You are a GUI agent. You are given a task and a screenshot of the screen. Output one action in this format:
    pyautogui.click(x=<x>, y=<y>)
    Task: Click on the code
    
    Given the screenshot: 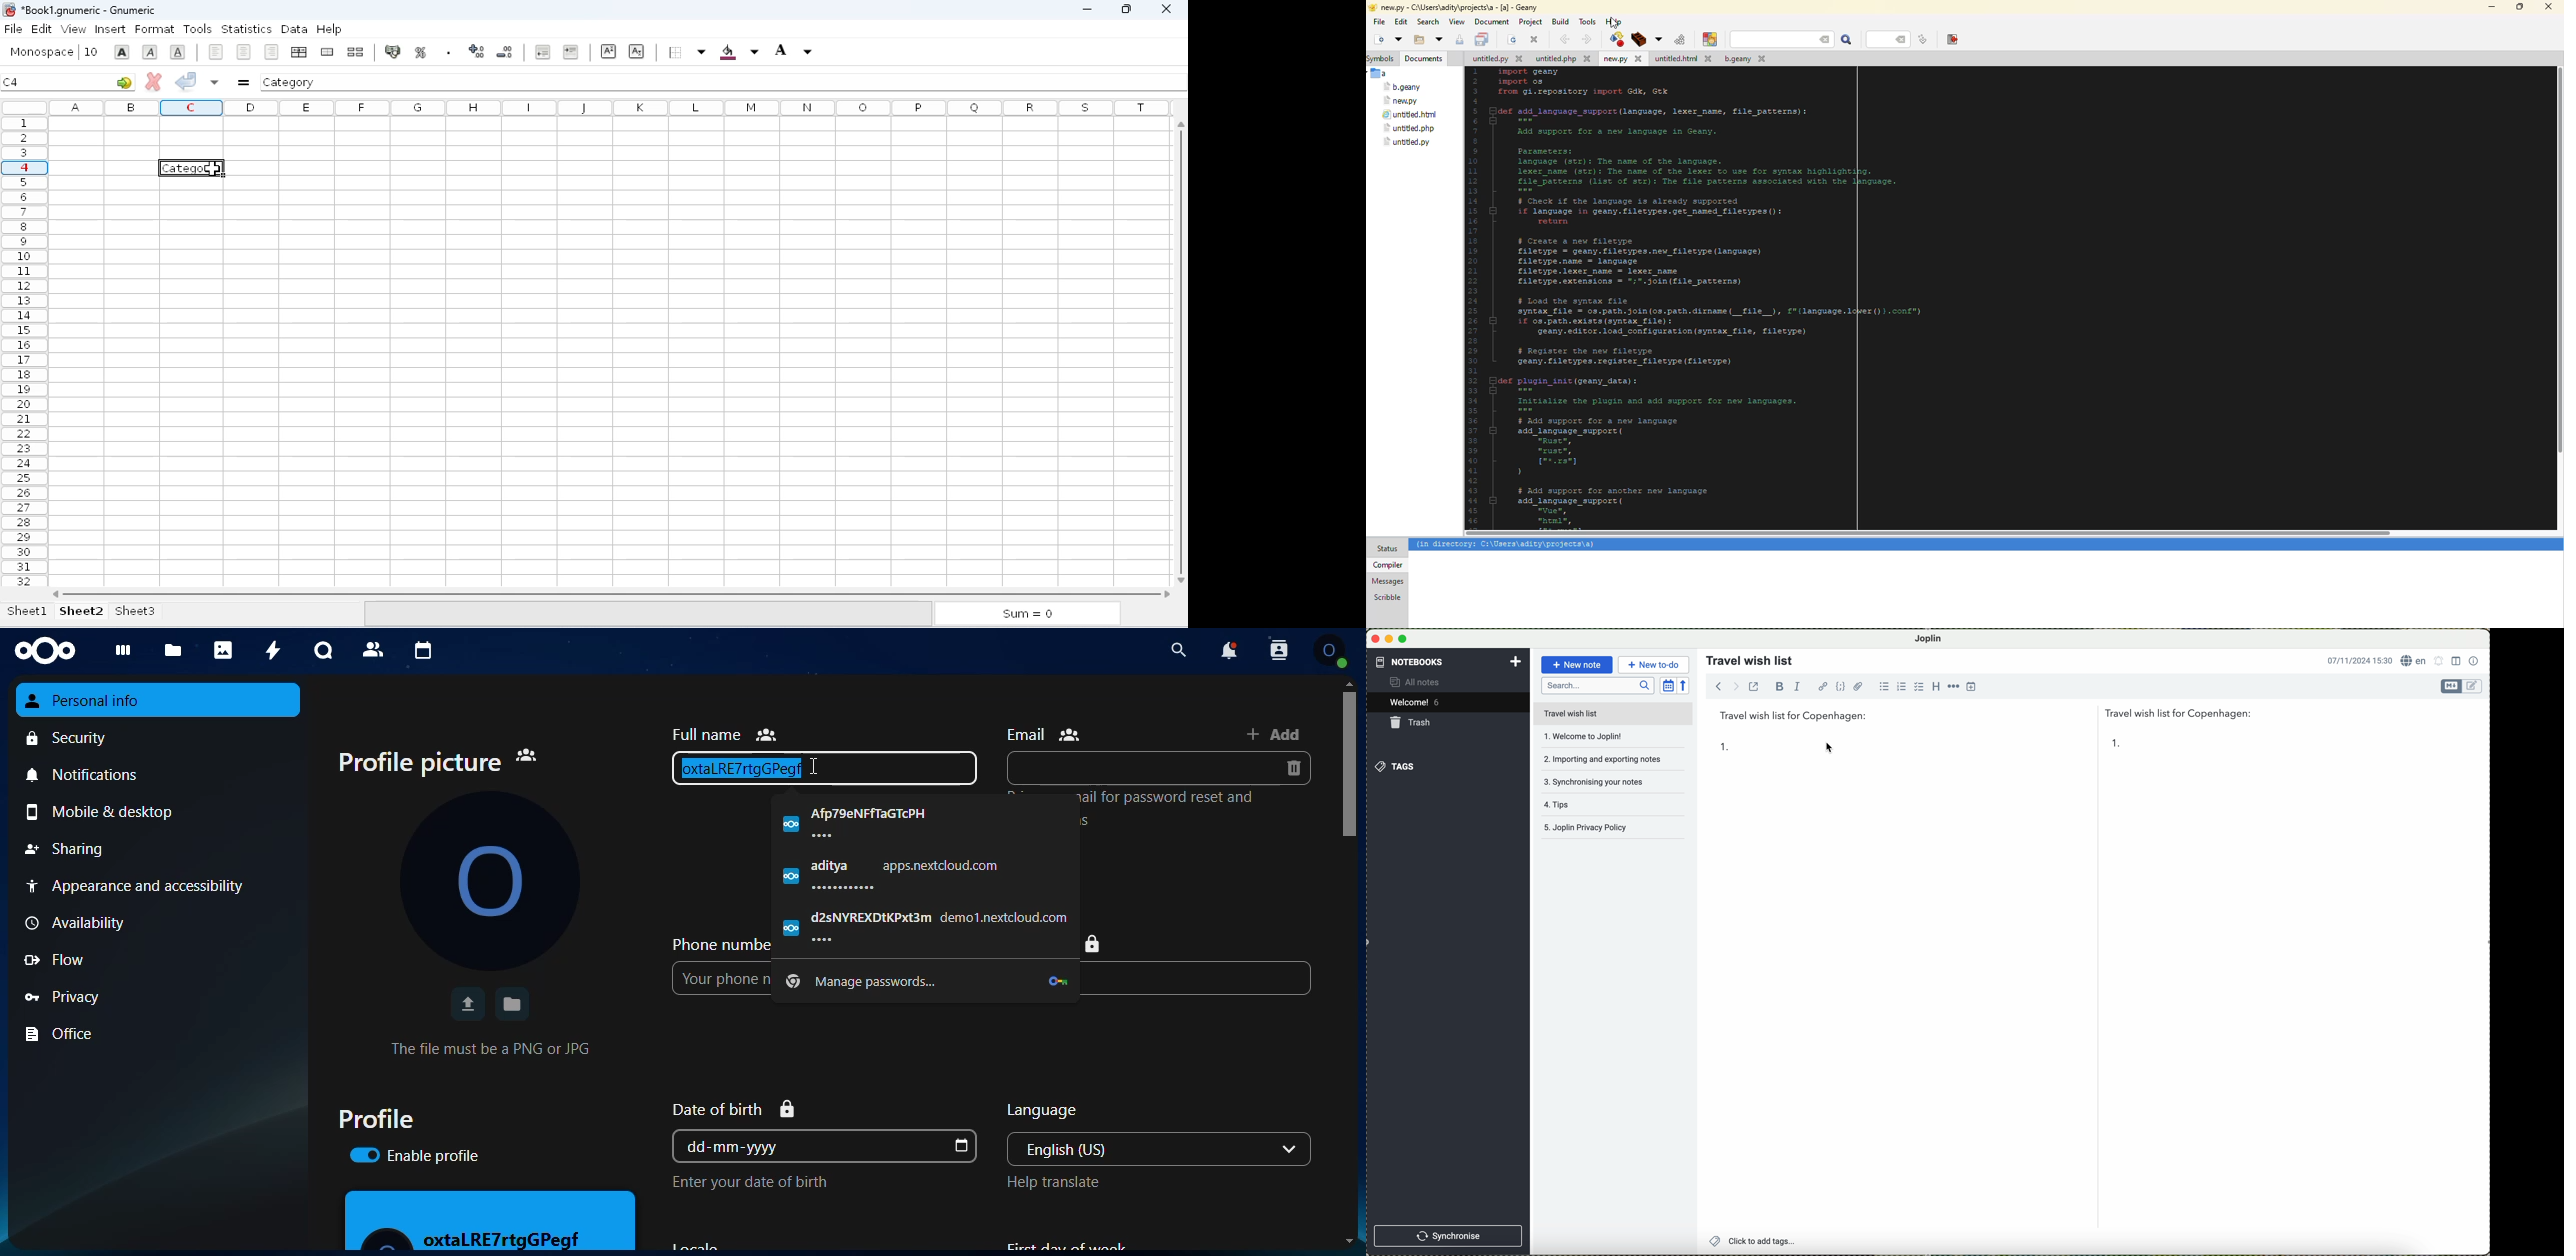 What is the action you would take?
    pyautogui.click(x=1841, y=687)
    